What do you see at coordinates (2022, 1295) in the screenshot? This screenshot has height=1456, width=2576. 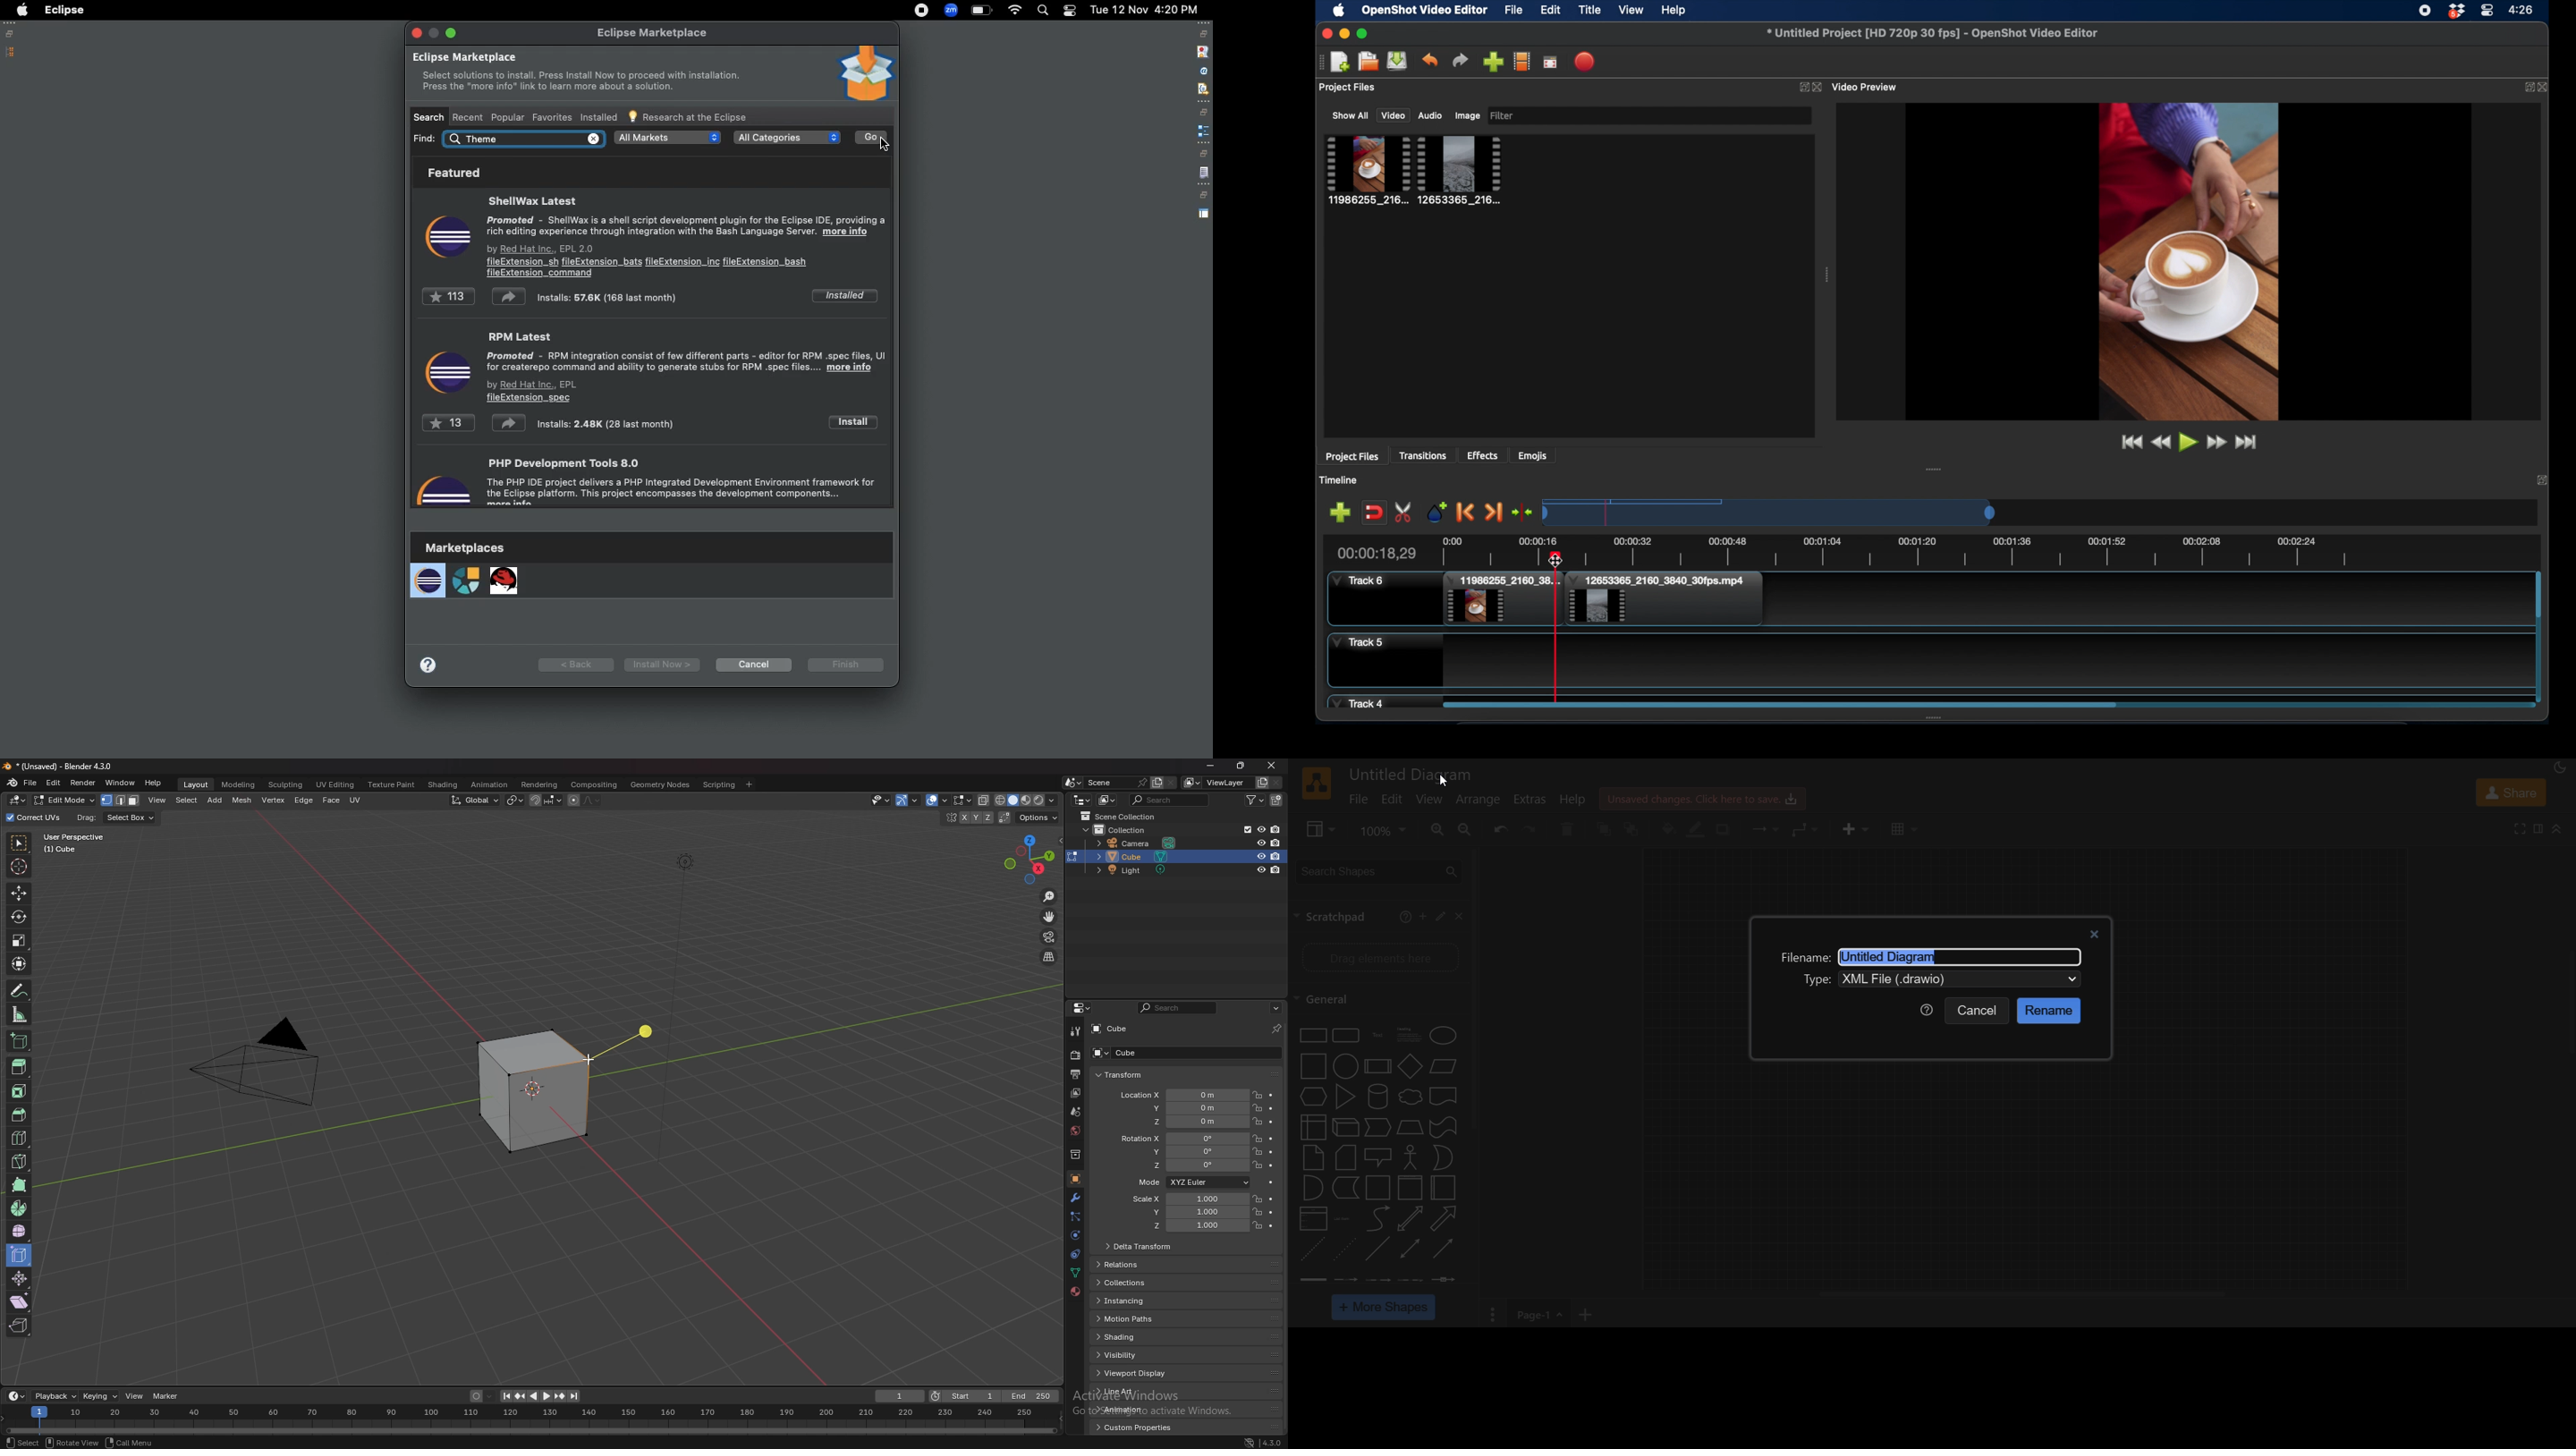 I see `horizontal scroll bar` at bounding box center [2022, 1295].